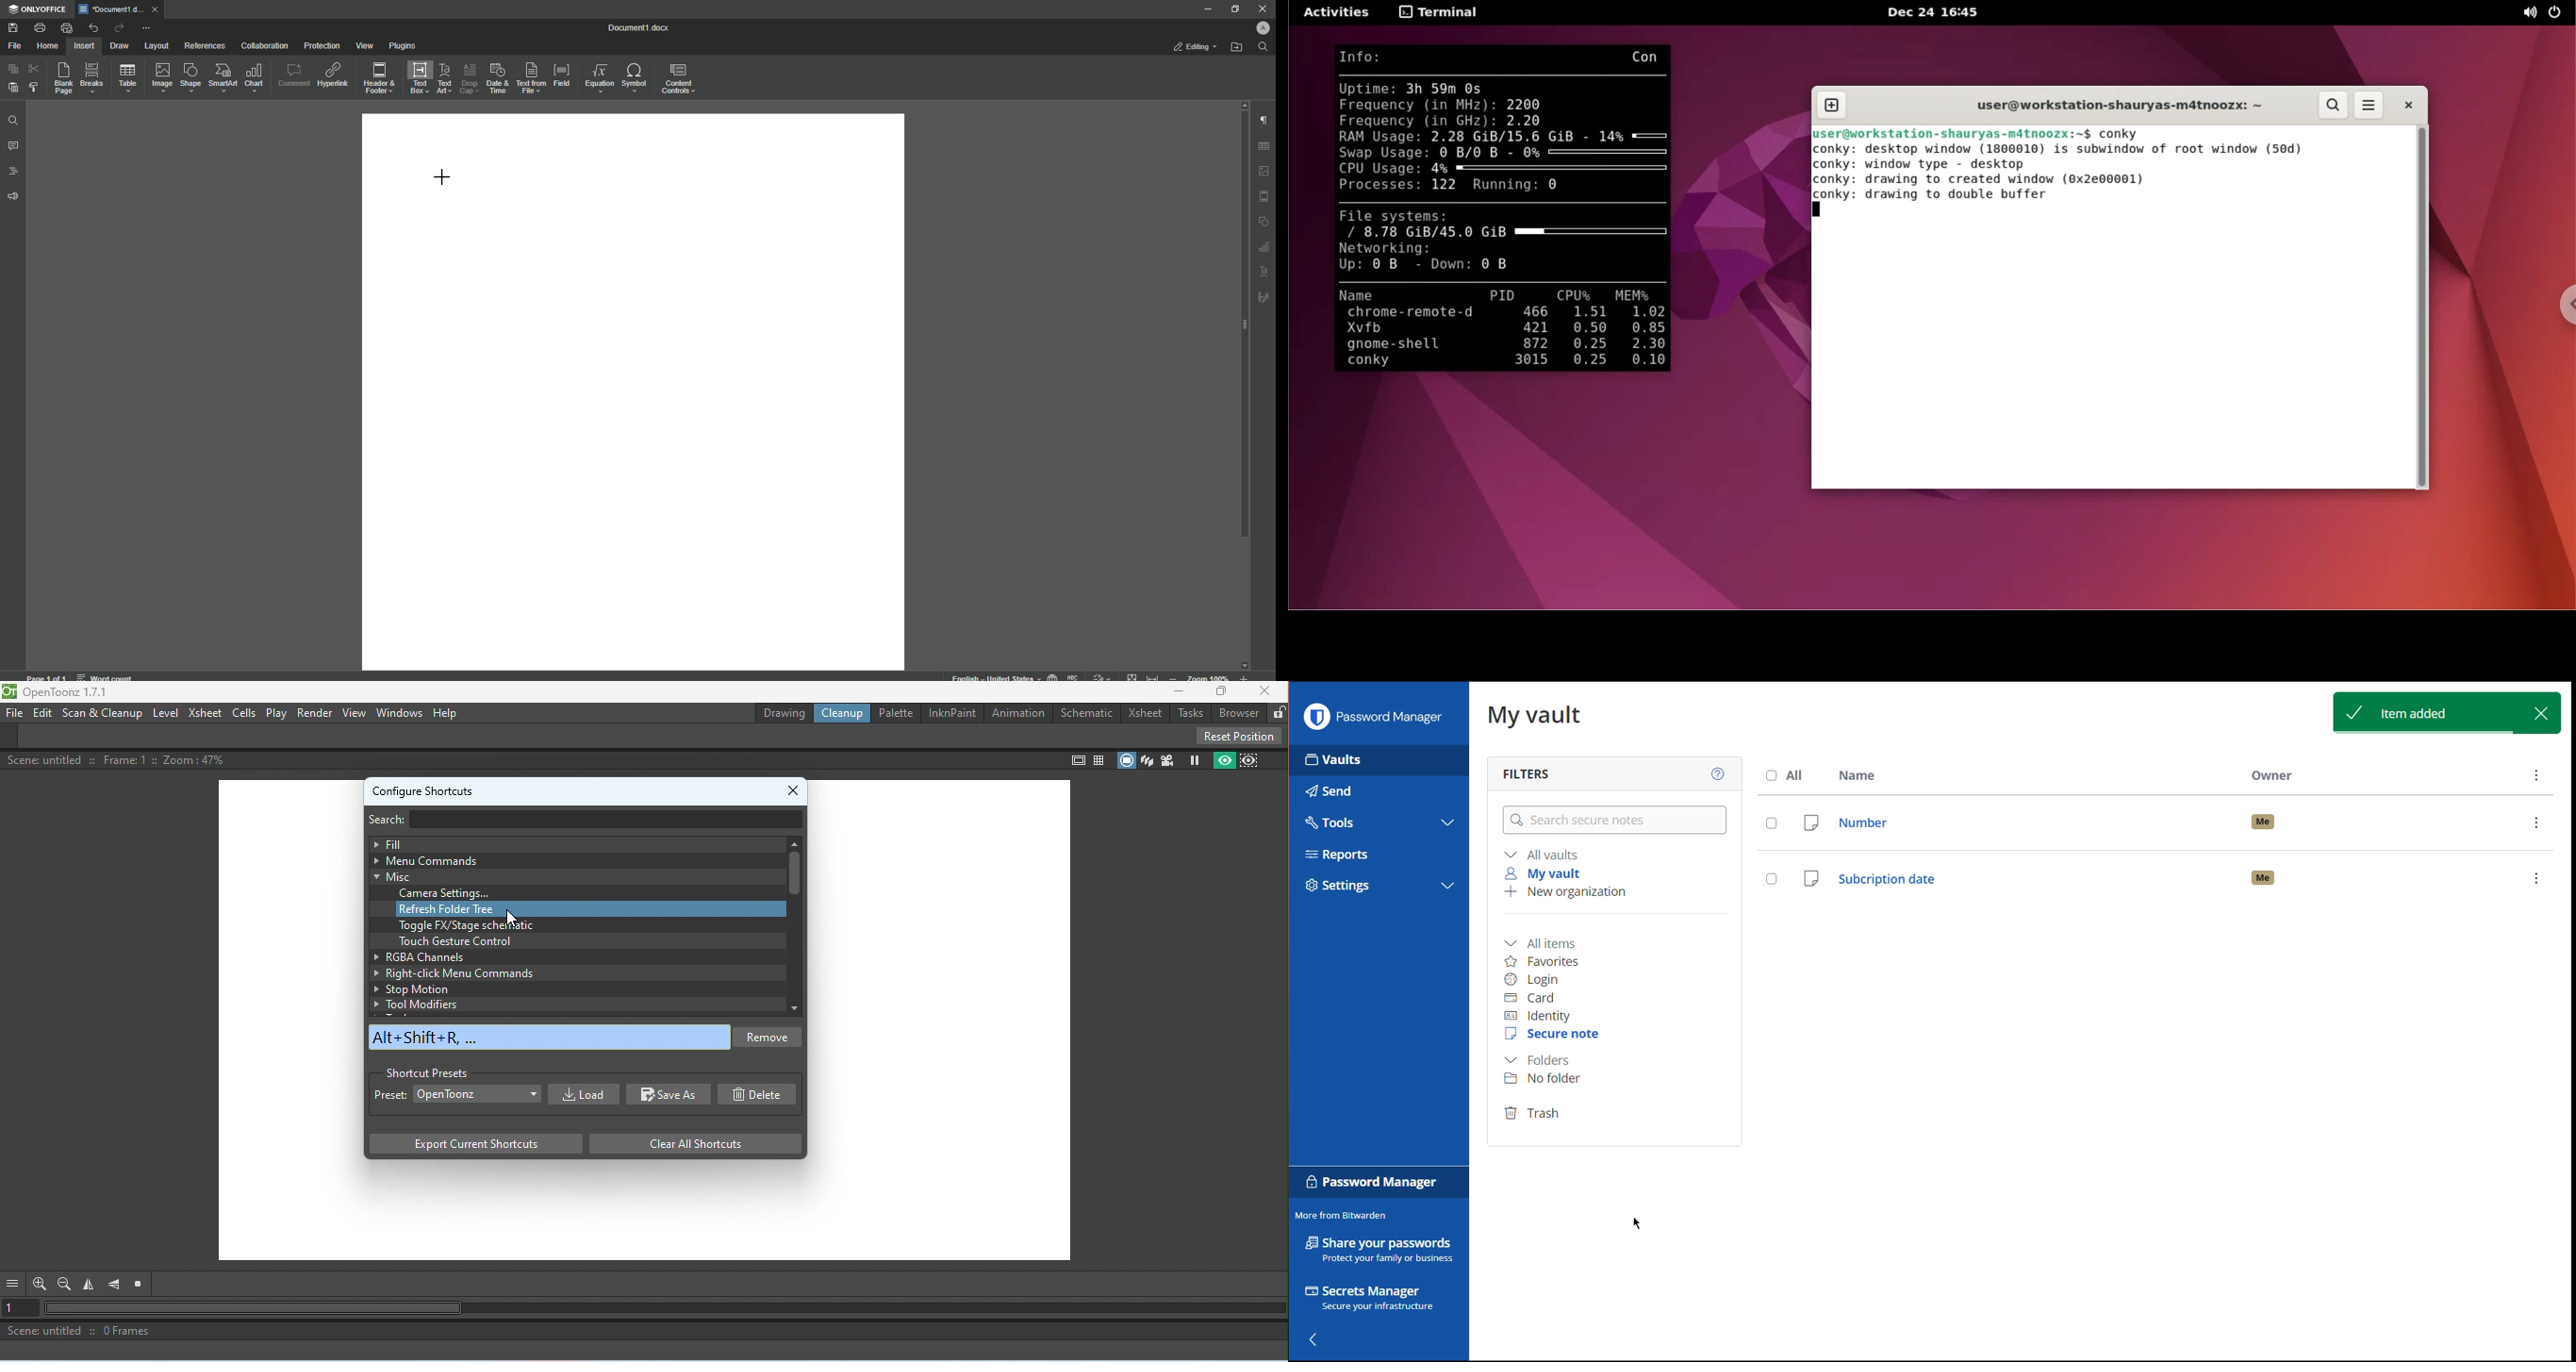  I want to click on Tasks, so click(1190, 712).